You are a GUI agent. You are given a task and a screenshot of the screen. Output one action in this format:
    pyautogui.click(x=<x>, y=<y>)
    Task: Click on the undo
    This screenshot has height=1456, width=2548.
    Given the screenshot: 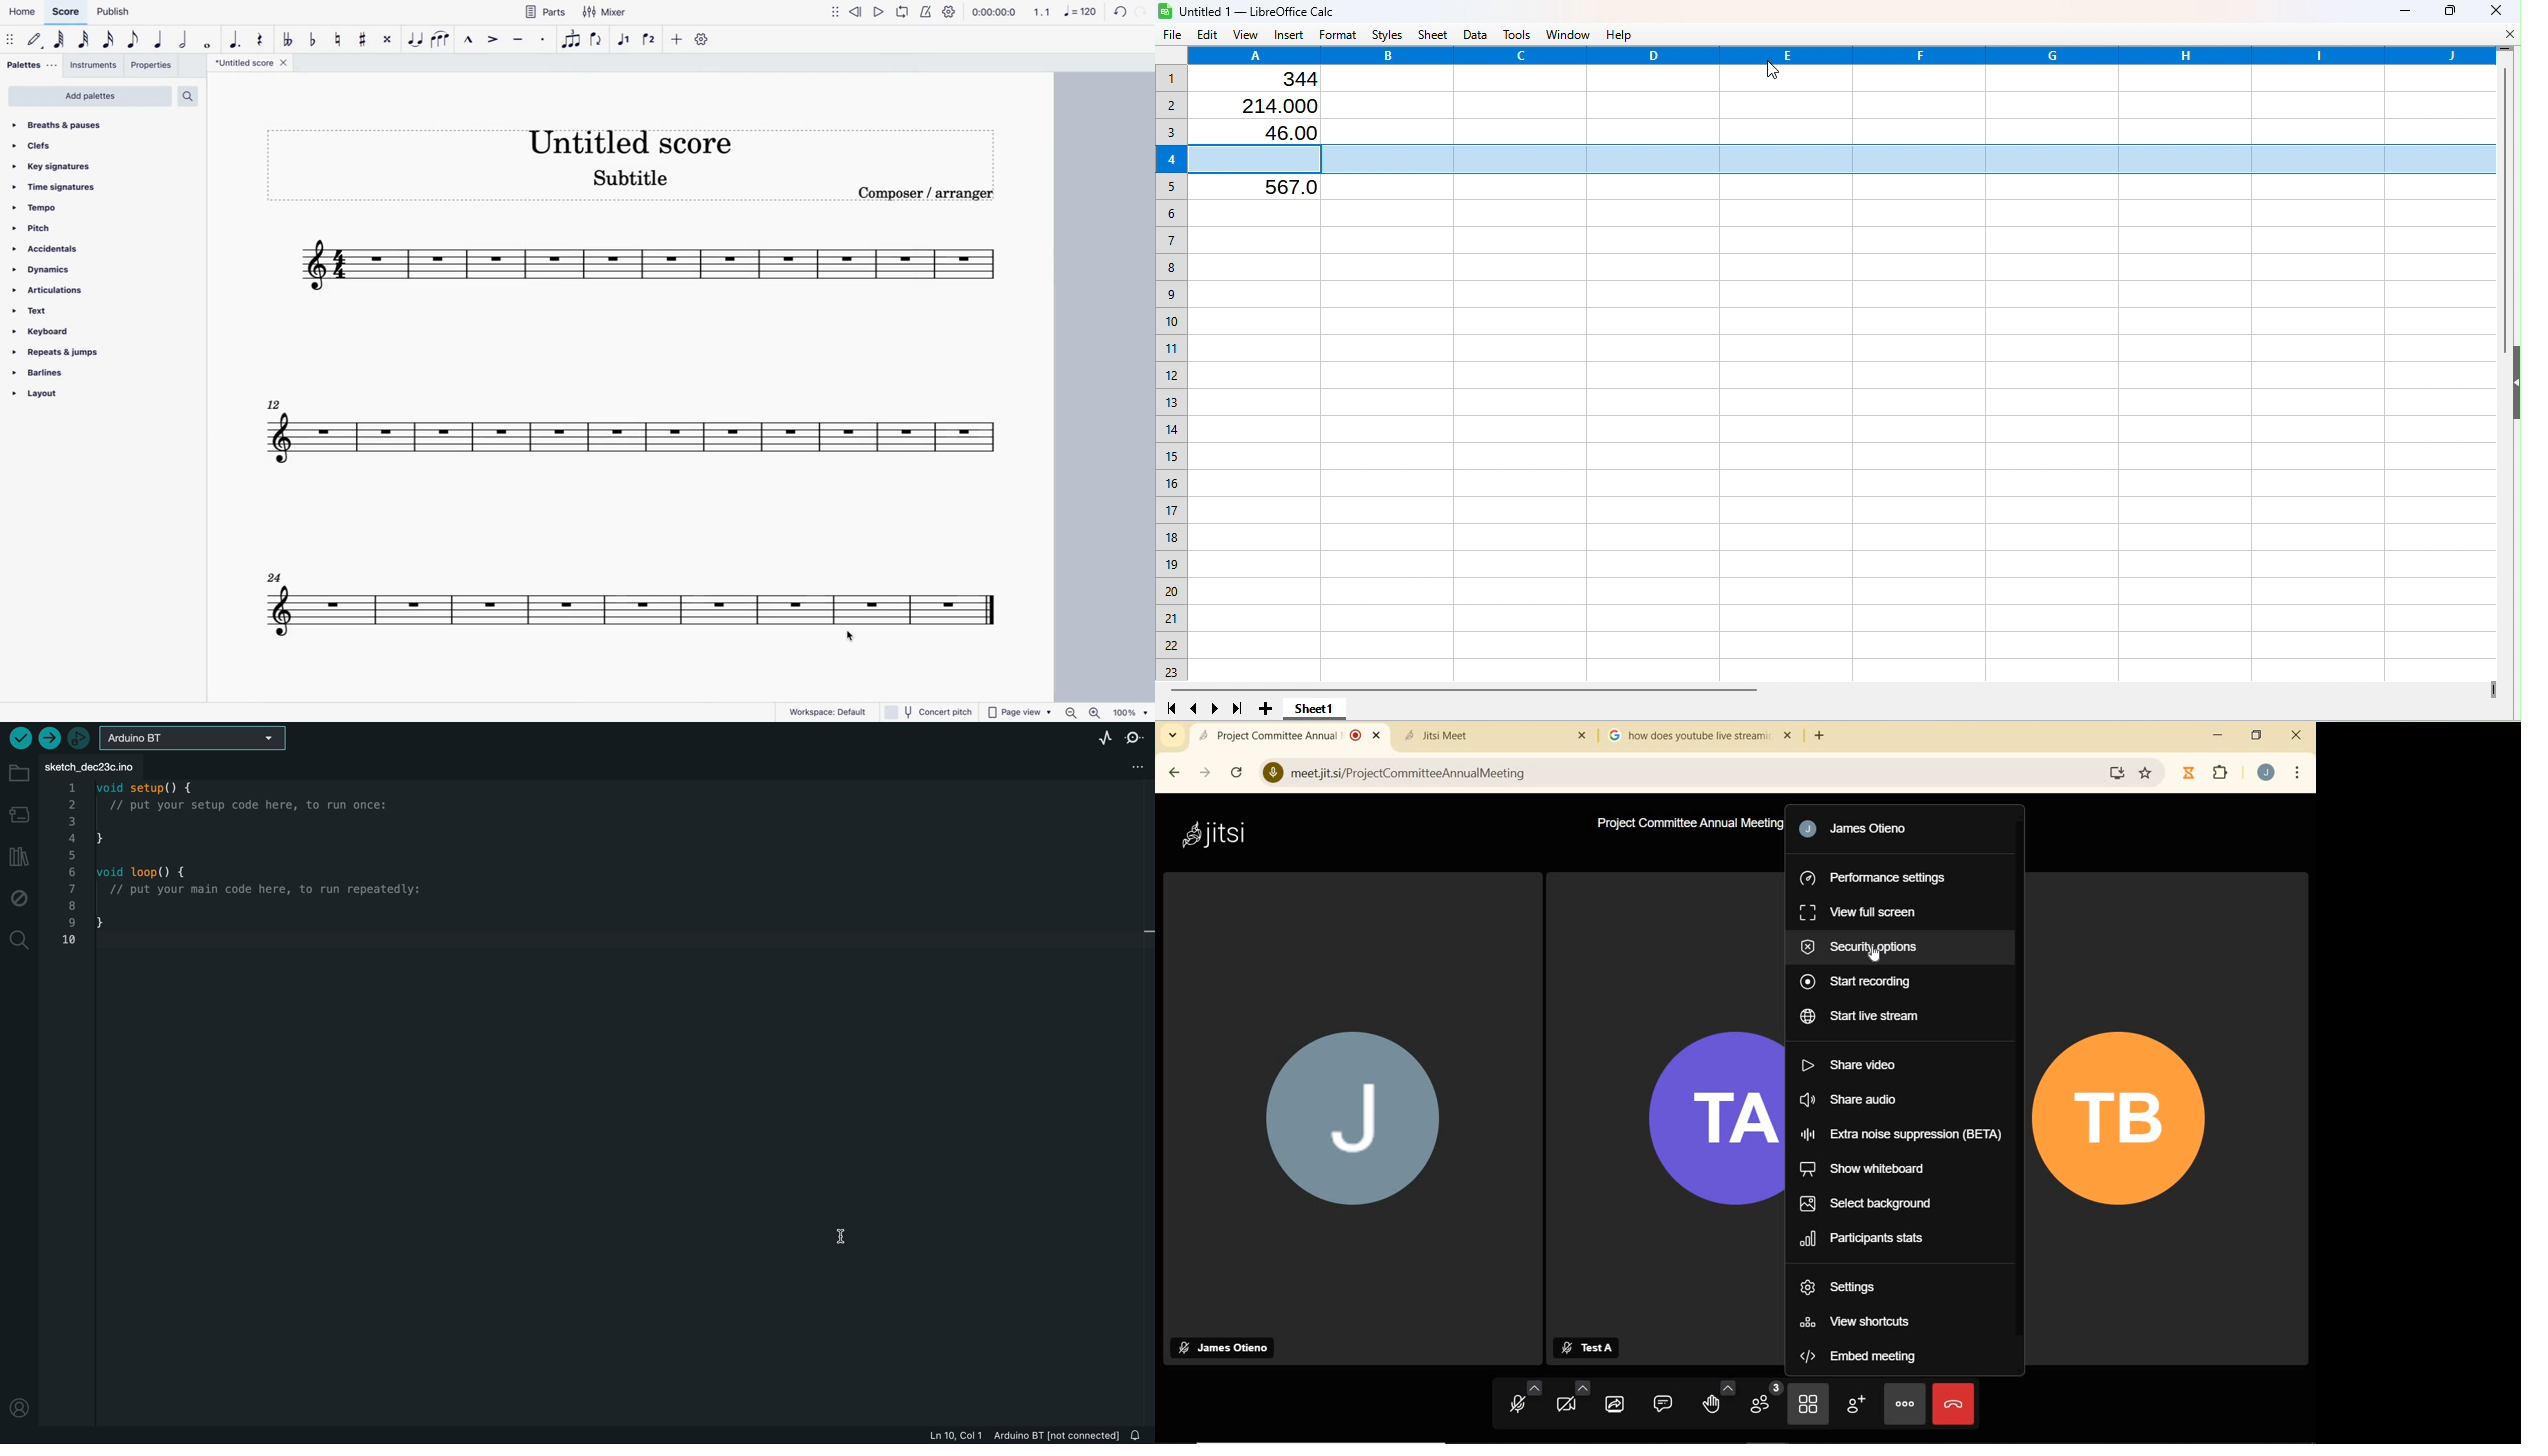 What is the action you would take?
    pyautogui.click(x=1120, y=14)
    